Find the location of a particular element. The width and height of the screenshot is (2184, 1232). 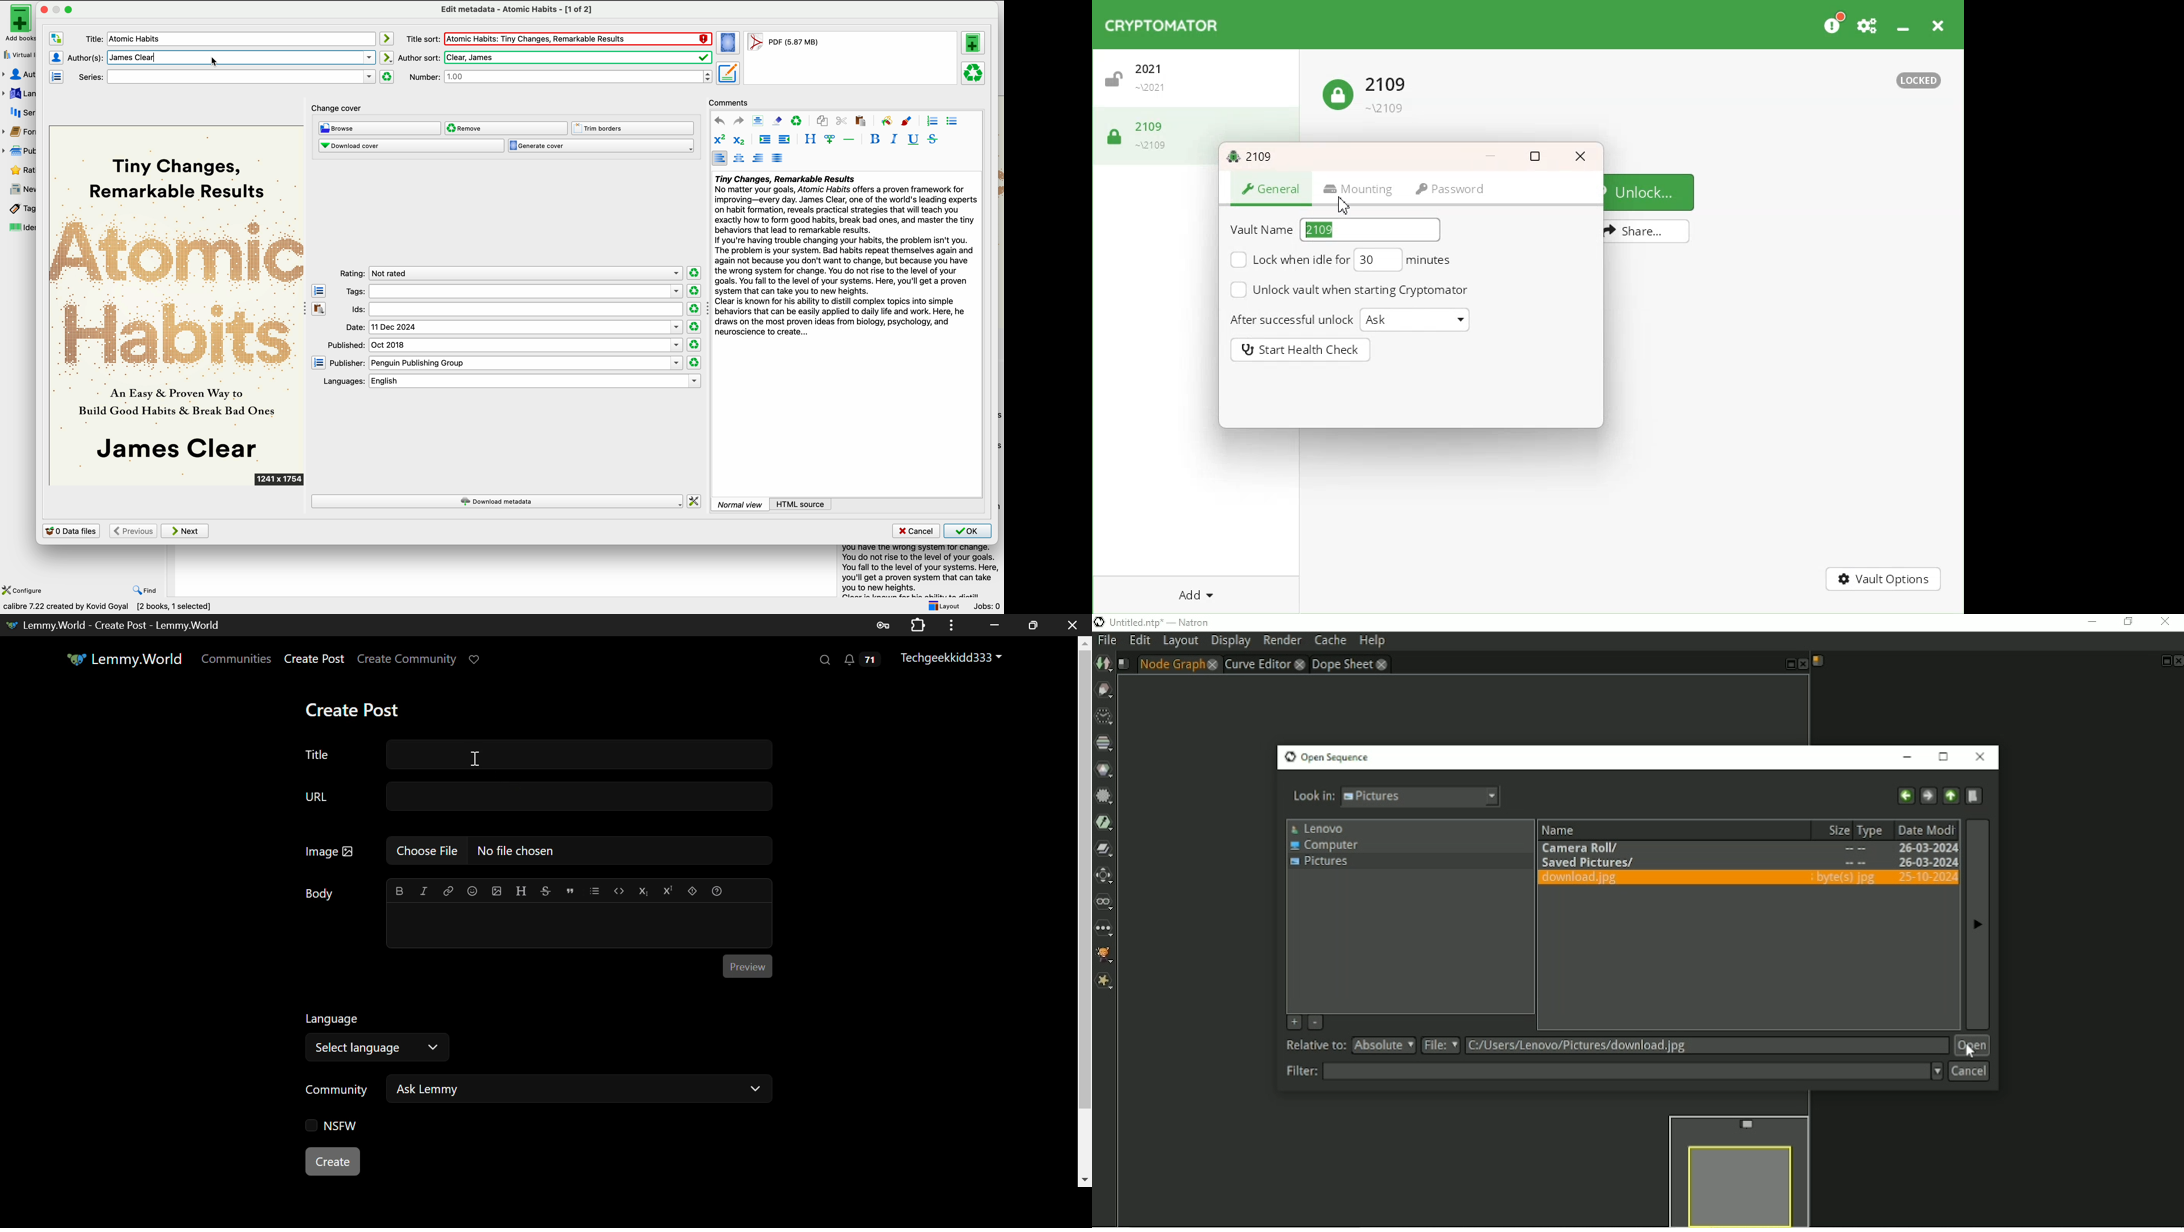

Text is located at coordinates (1253, 155).